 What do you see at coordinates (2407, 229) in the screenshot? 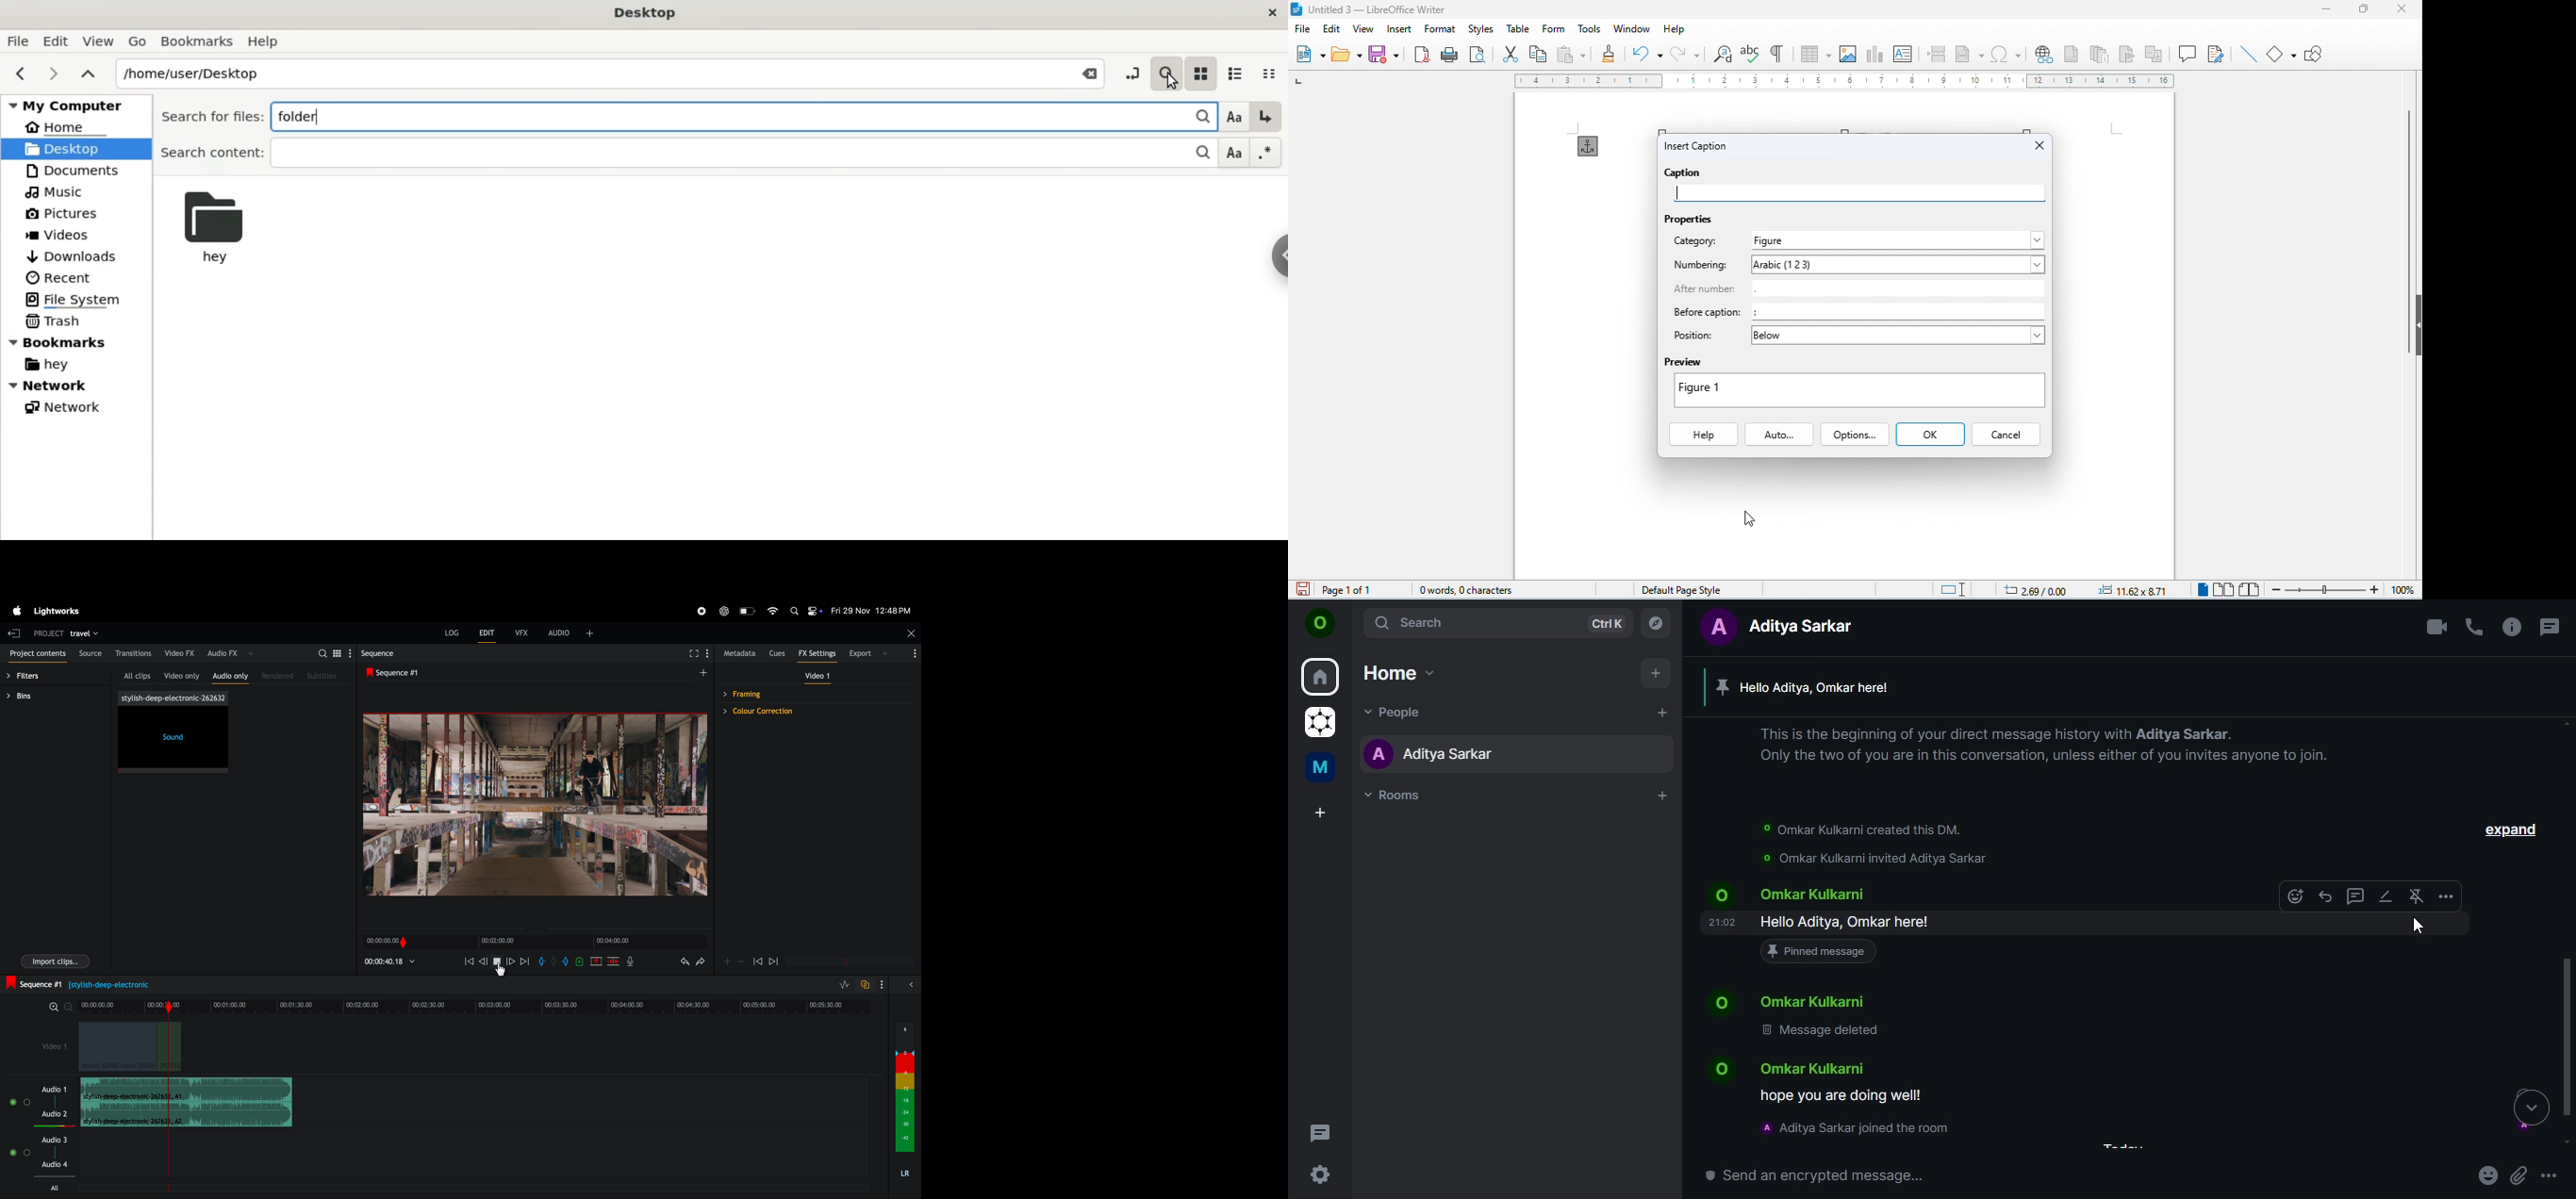
I see `vertical scroll bar` at bounding box center [2407, 229].